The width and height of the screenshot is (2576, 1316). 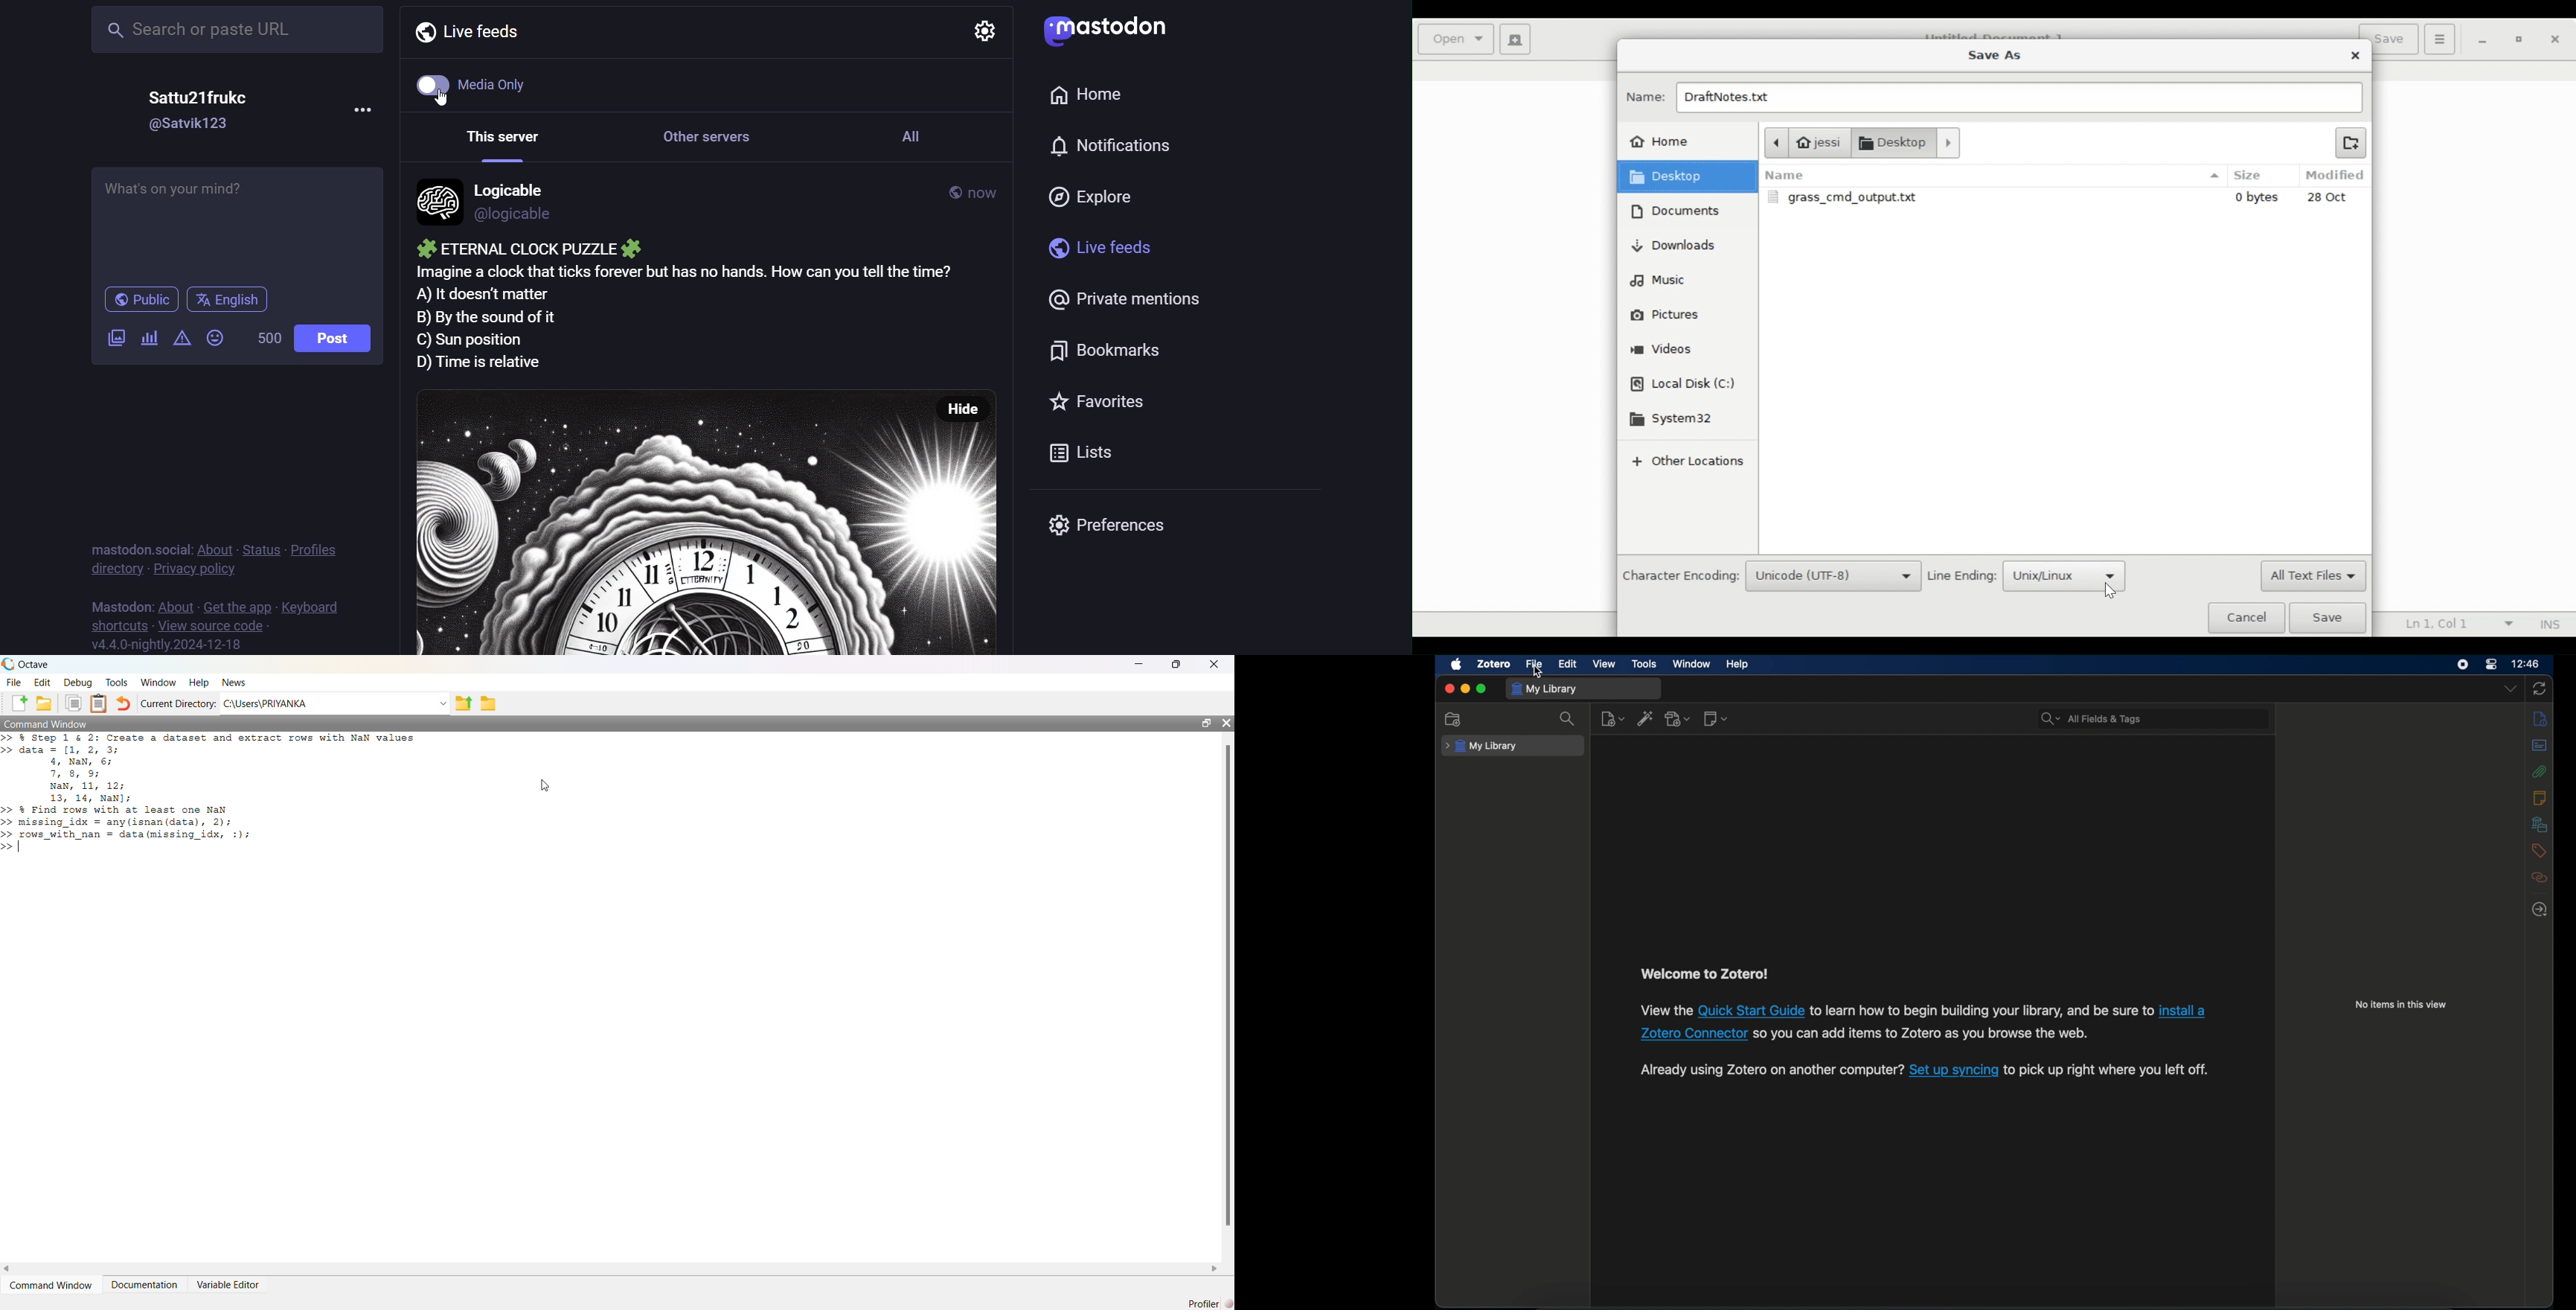 What do you see at coordinates (2462, 665) in the screenshot?
I see `screen recorder ` at bounding box center [2462, 665].